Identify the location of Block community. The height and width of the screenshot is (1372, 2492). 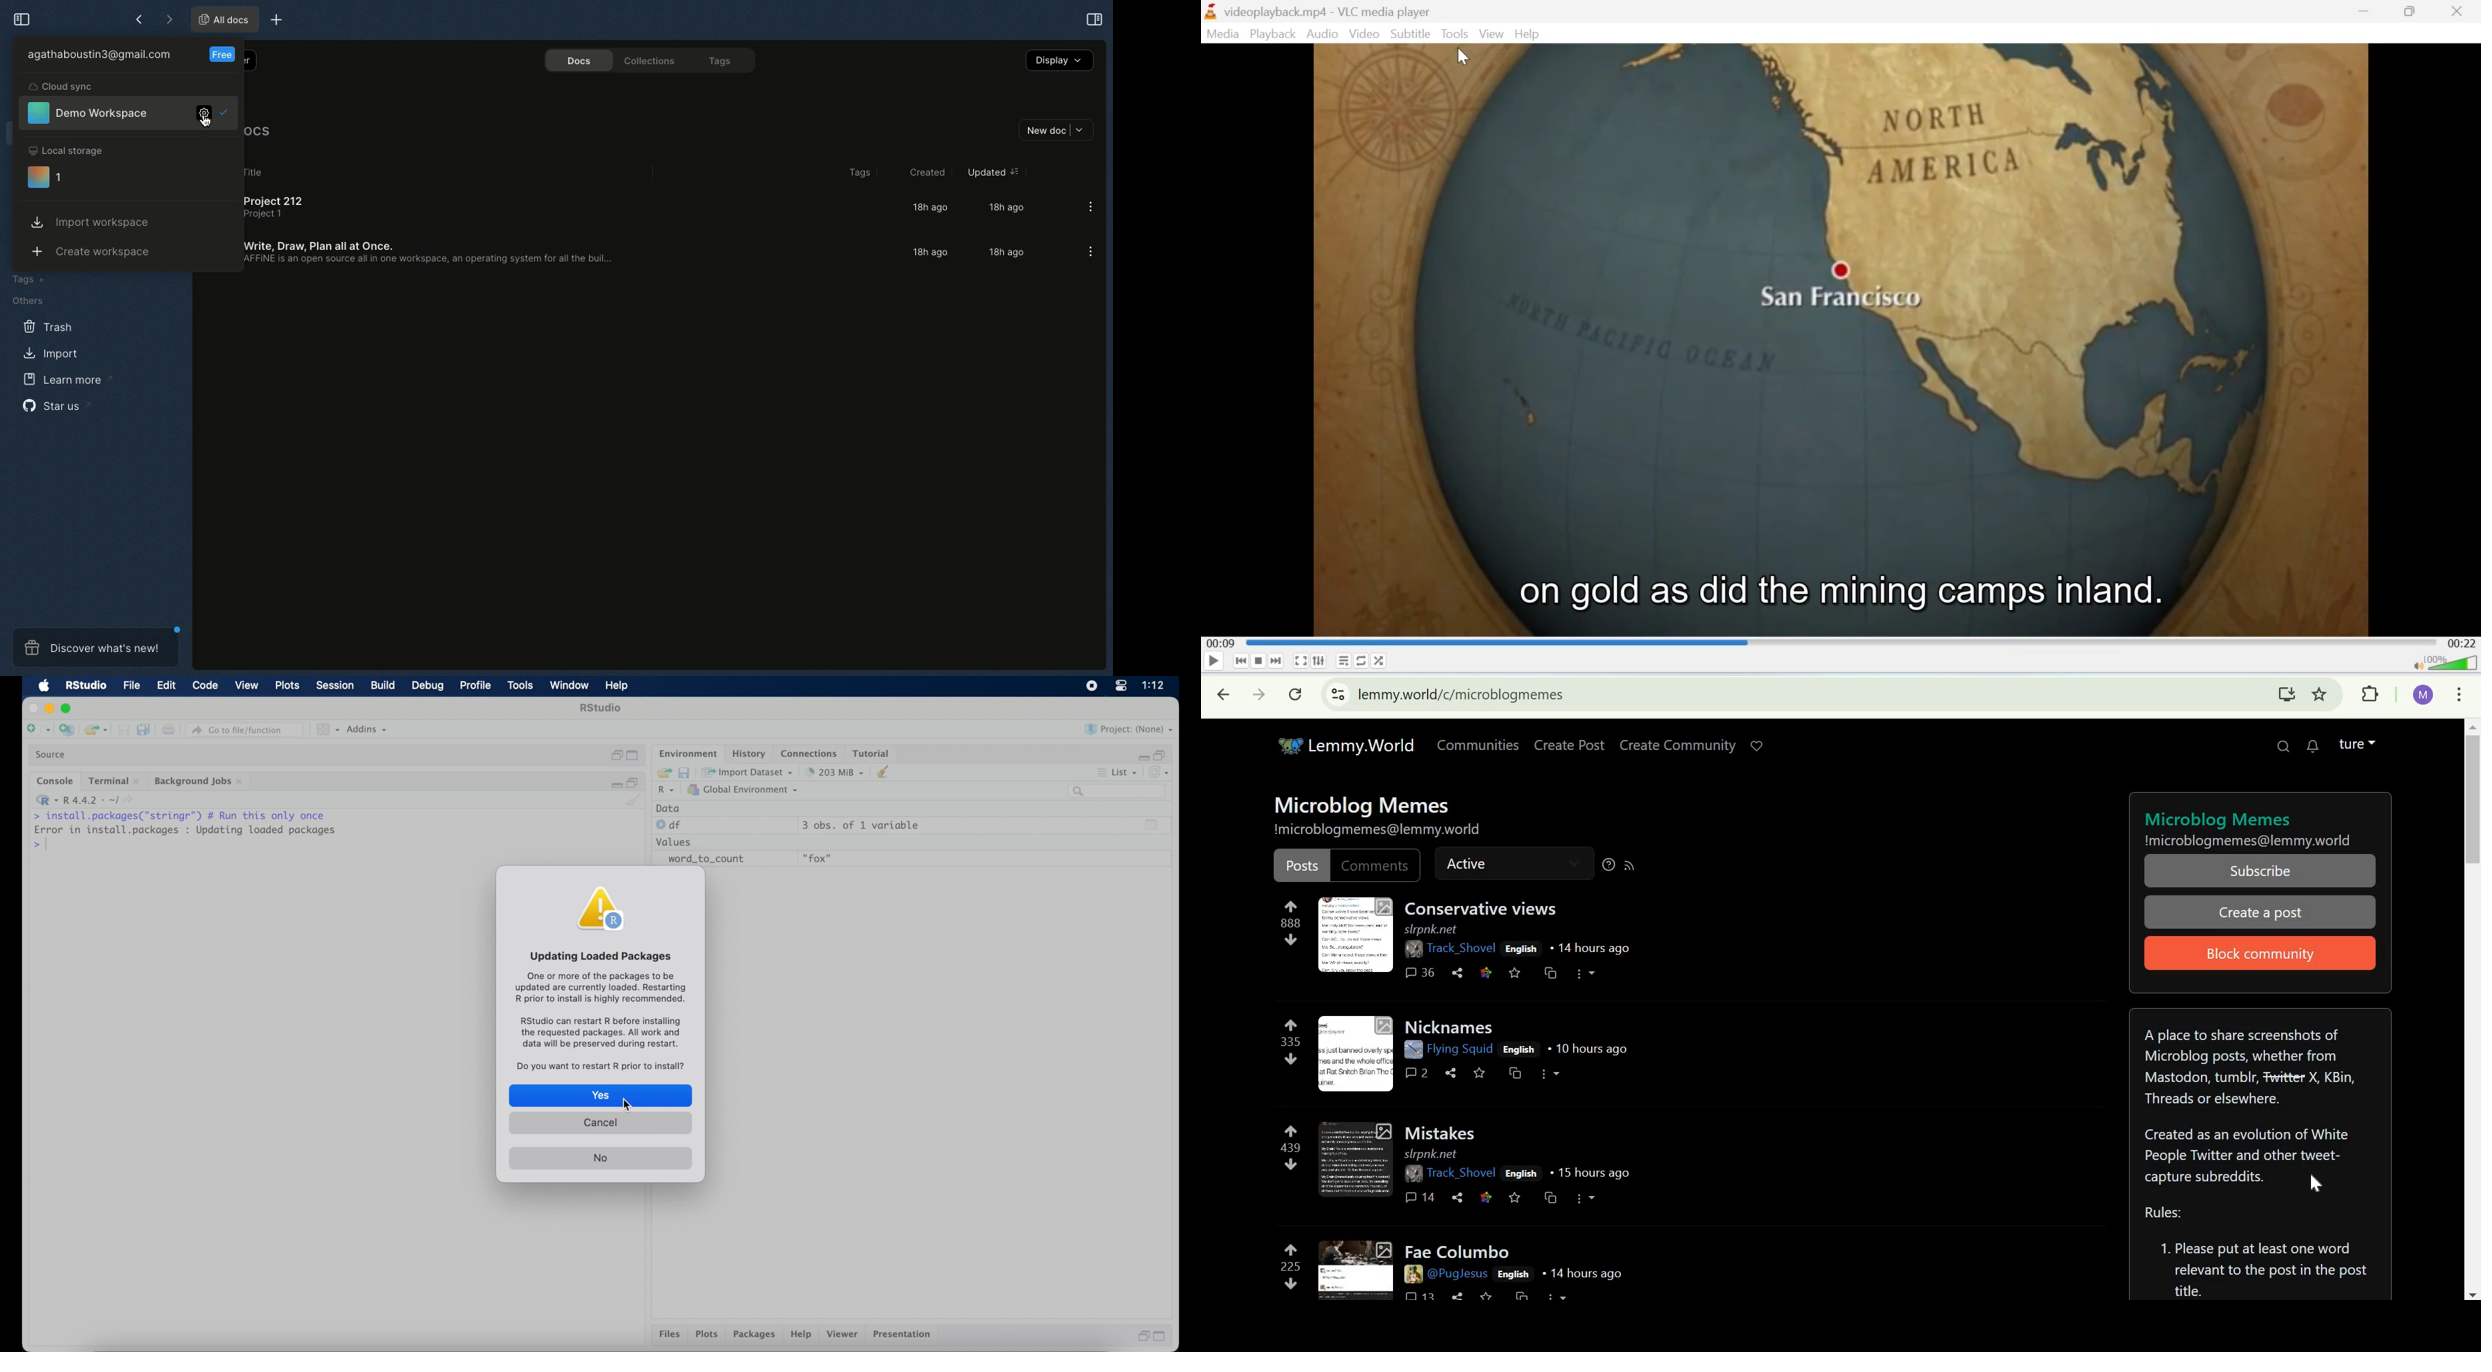
(2263, 952).